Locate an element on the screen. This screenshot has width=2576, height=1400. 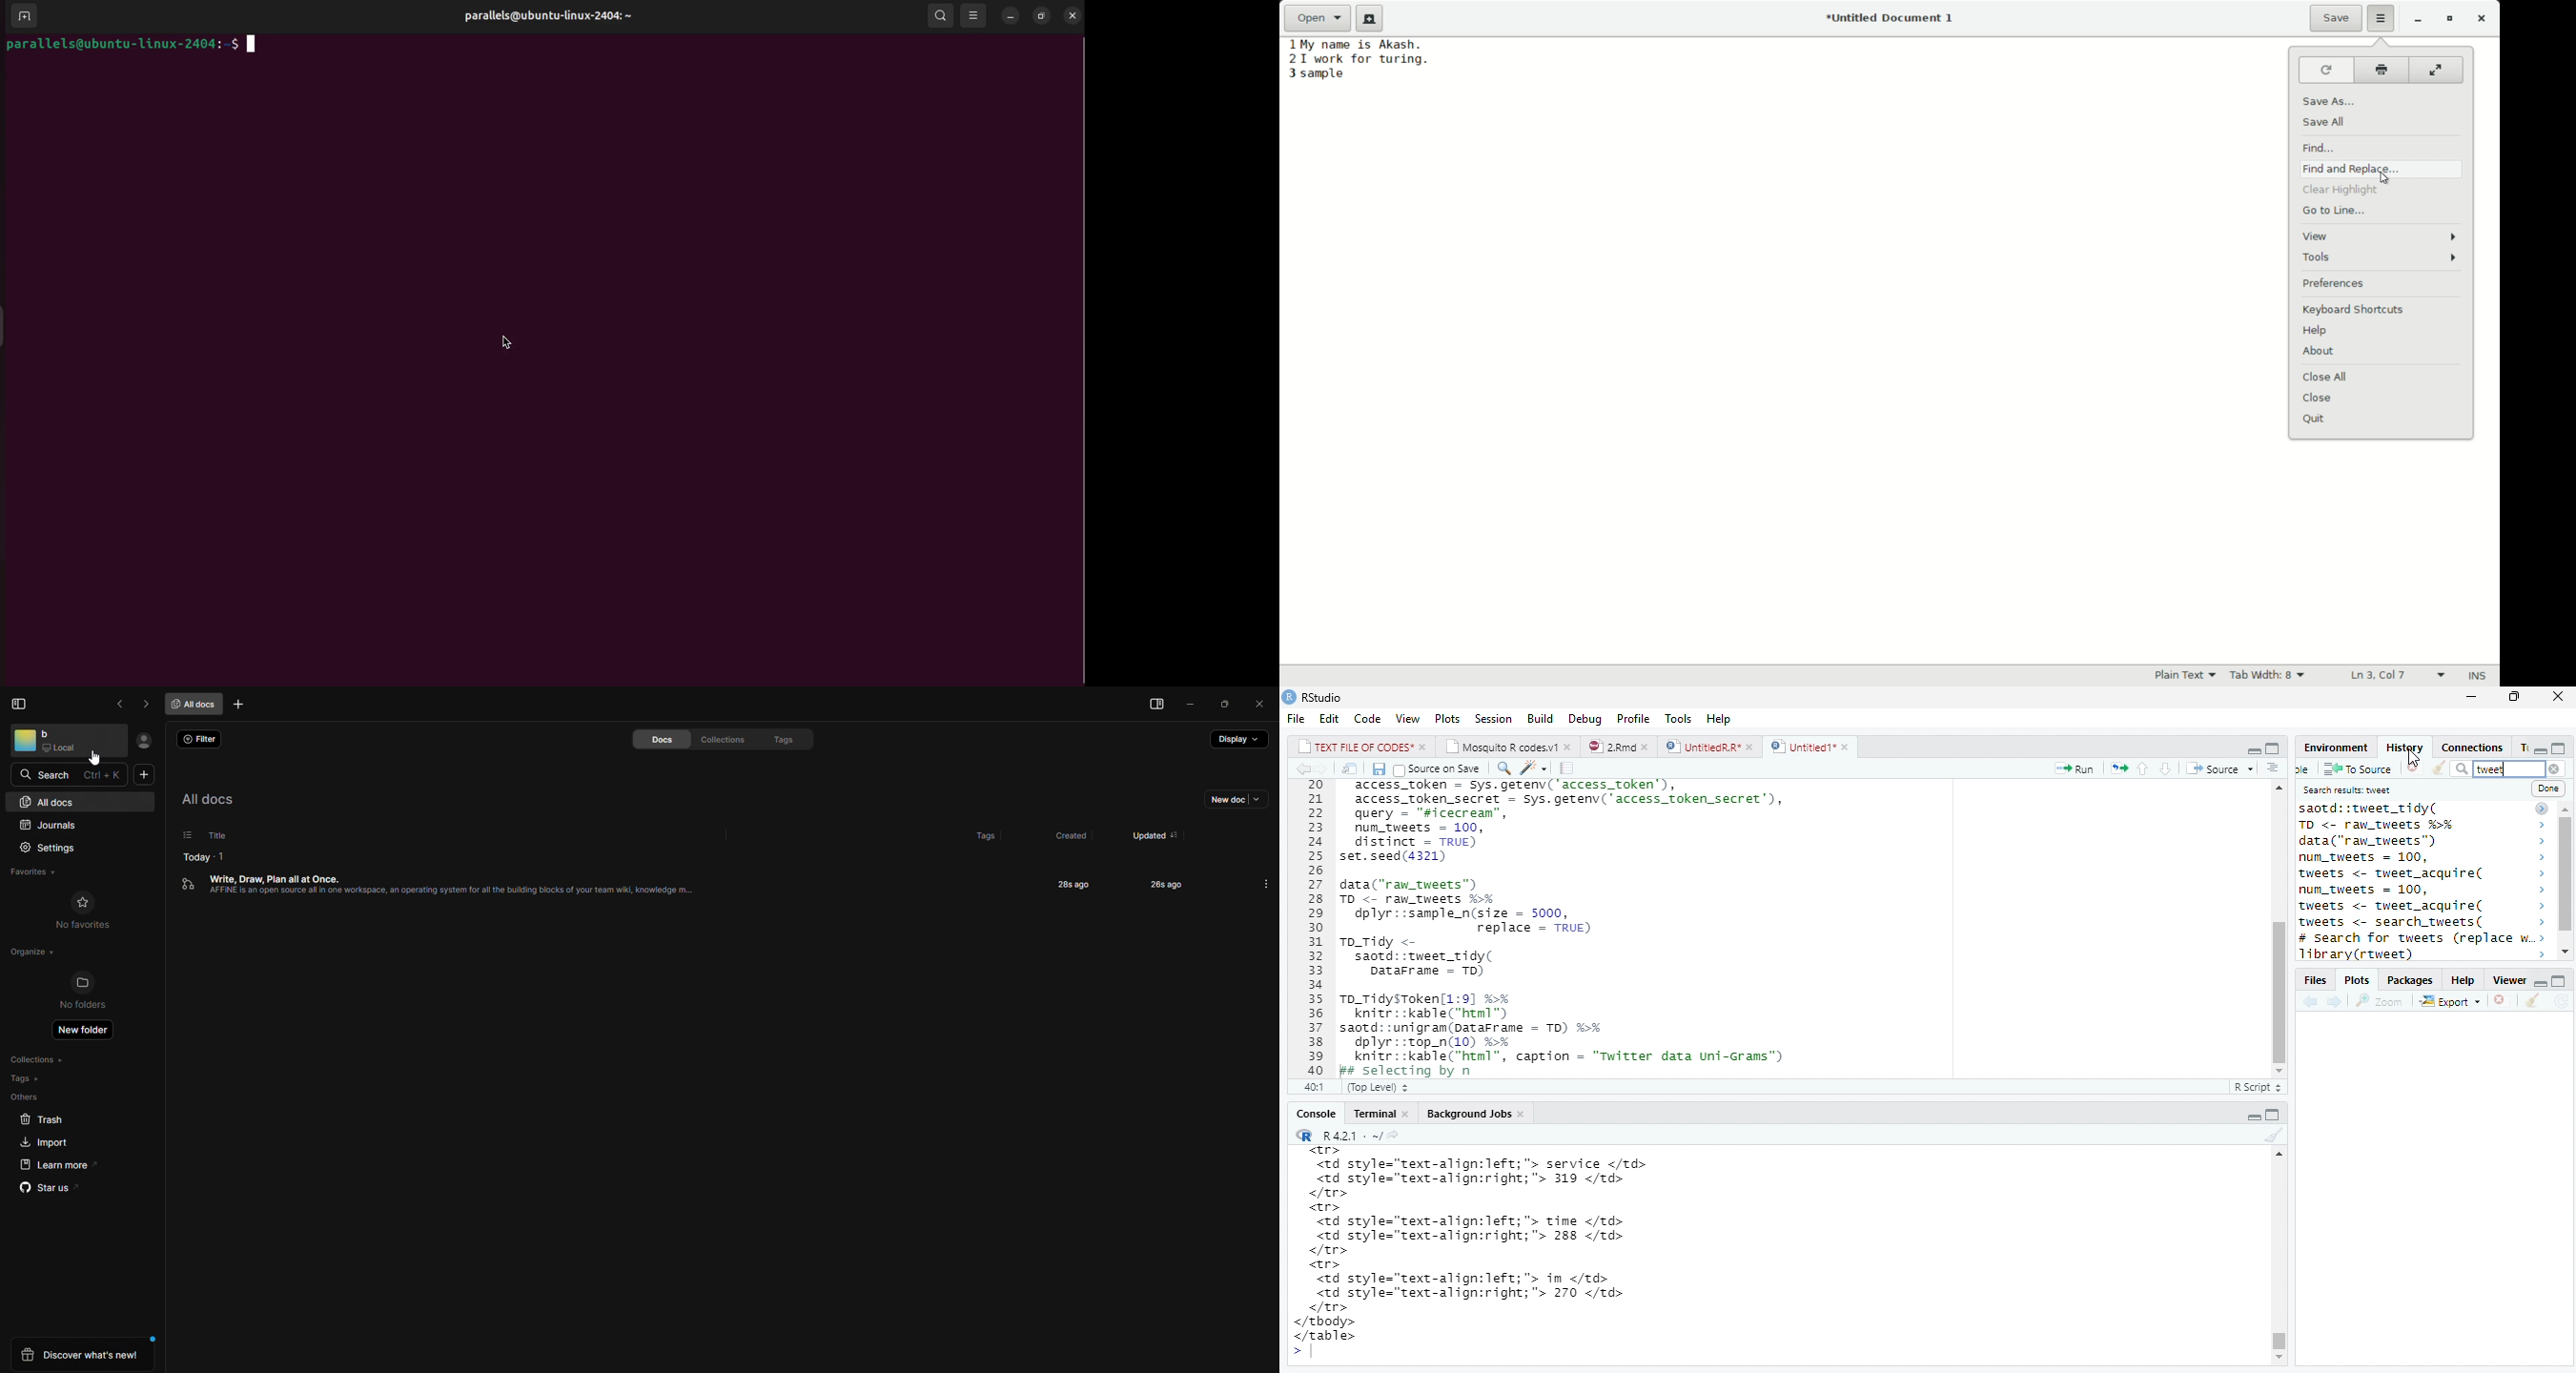
cursor is located at coordinates (2413, 759).